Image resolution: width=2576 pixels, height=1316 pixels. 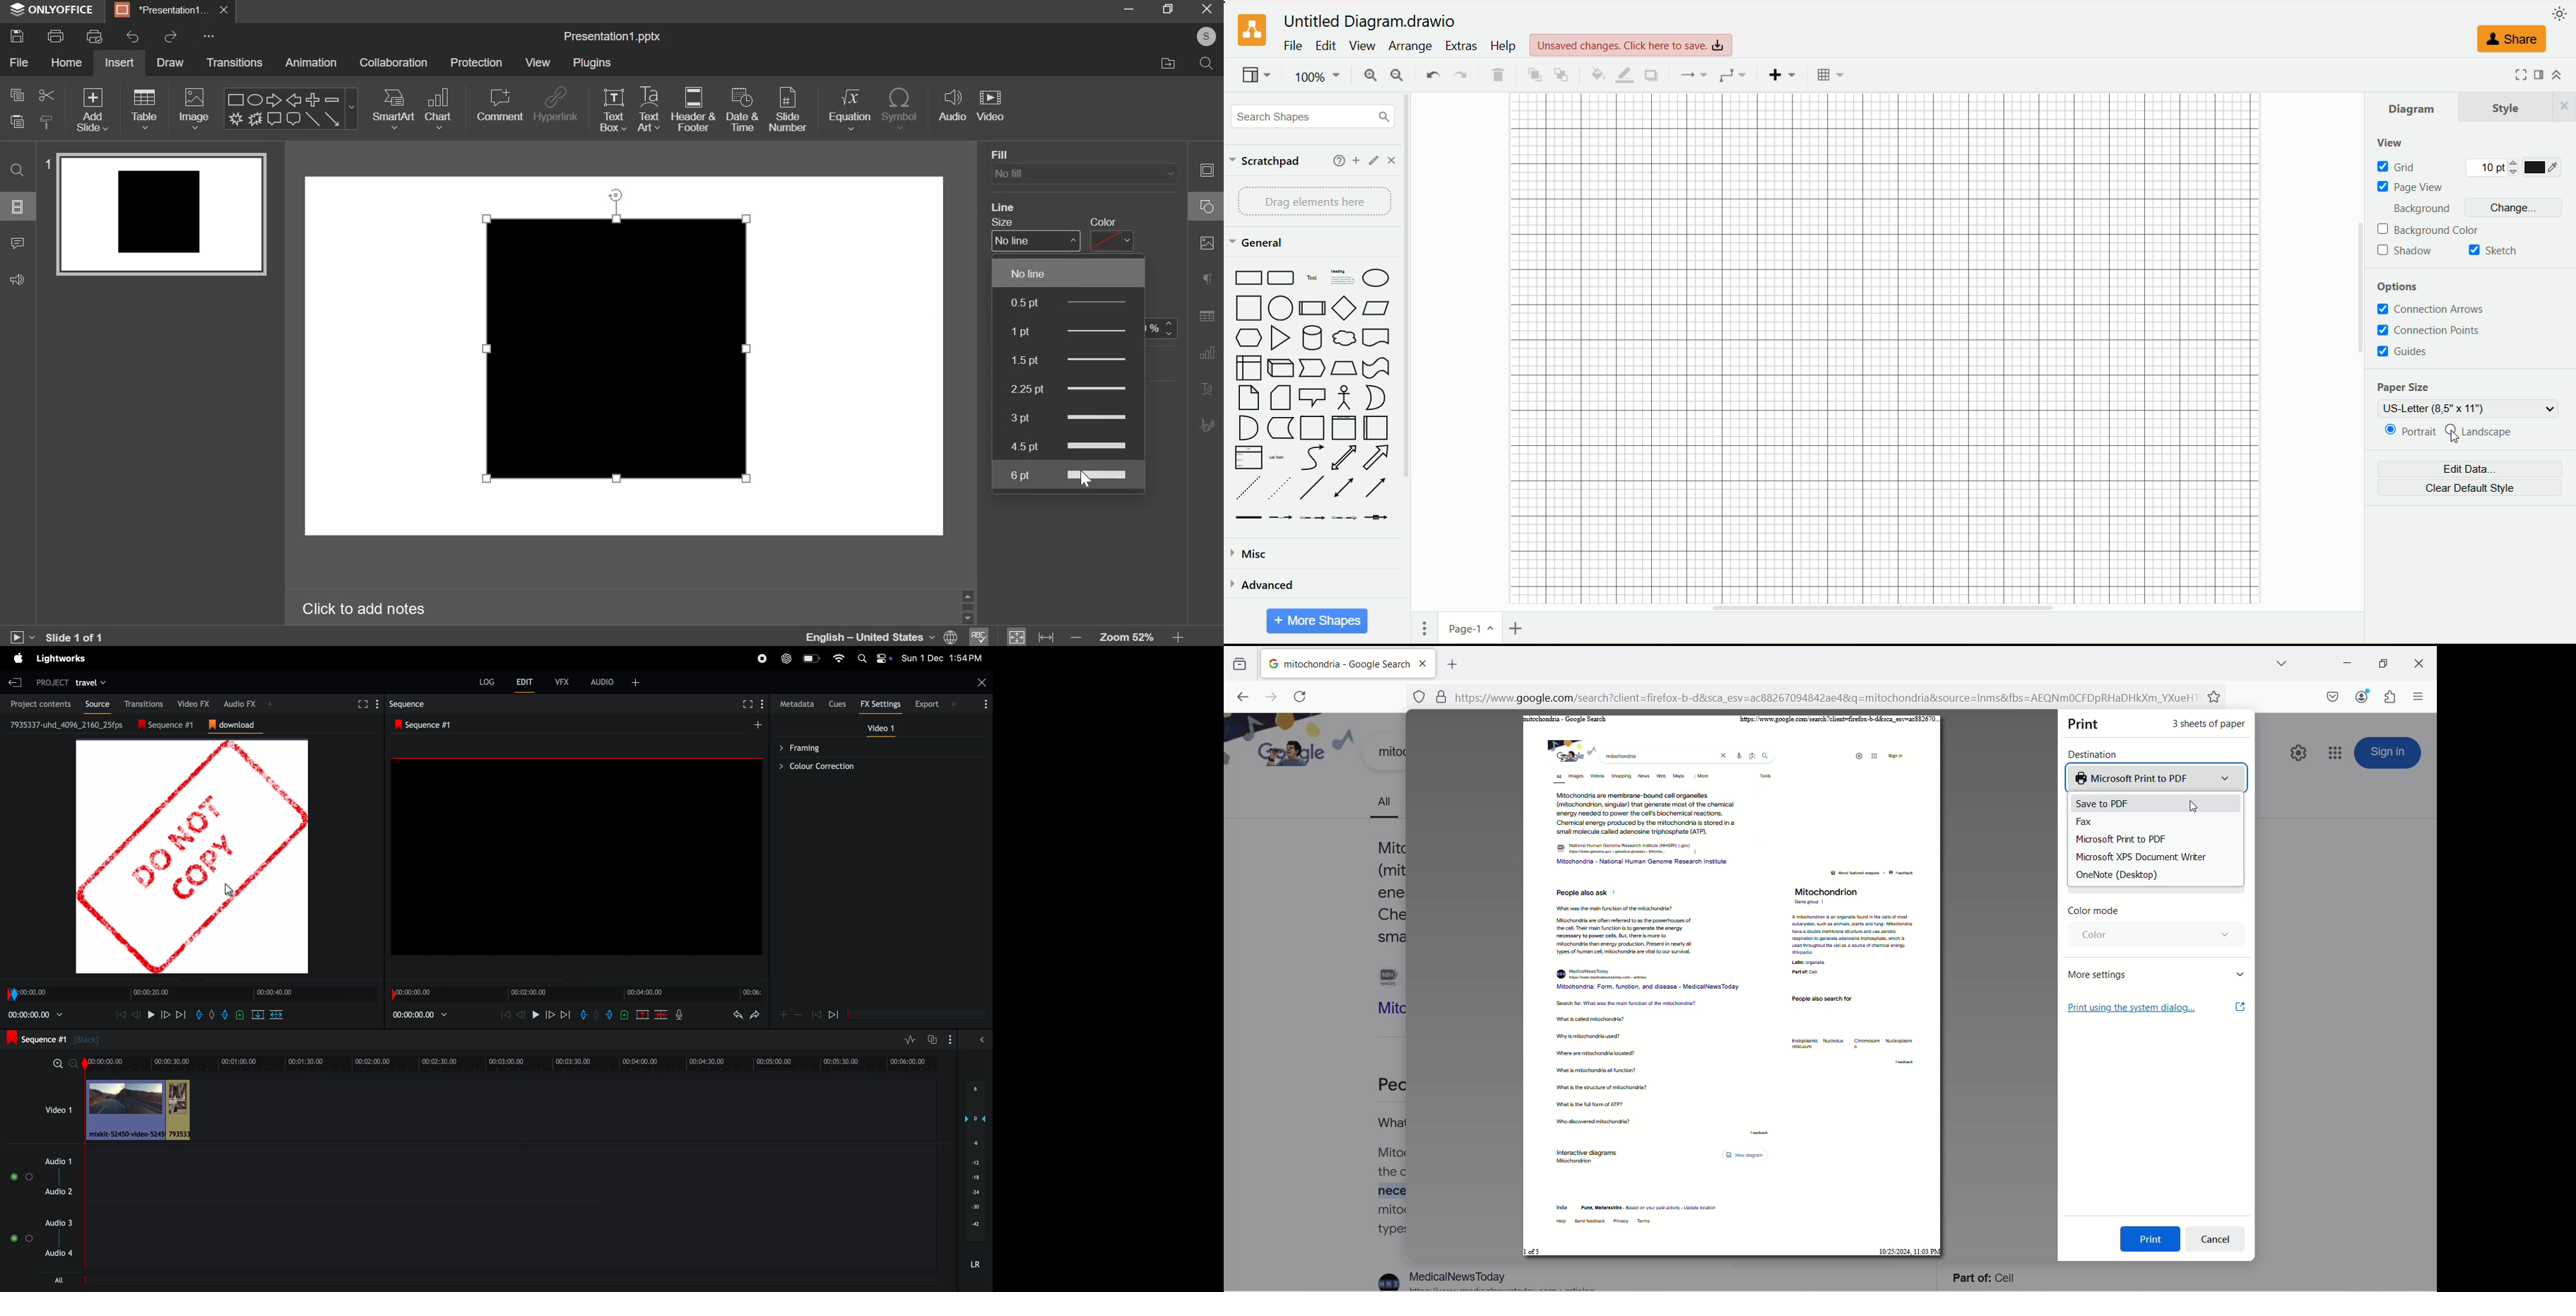 I want to click on Photos, so click(x=1206, y=244).